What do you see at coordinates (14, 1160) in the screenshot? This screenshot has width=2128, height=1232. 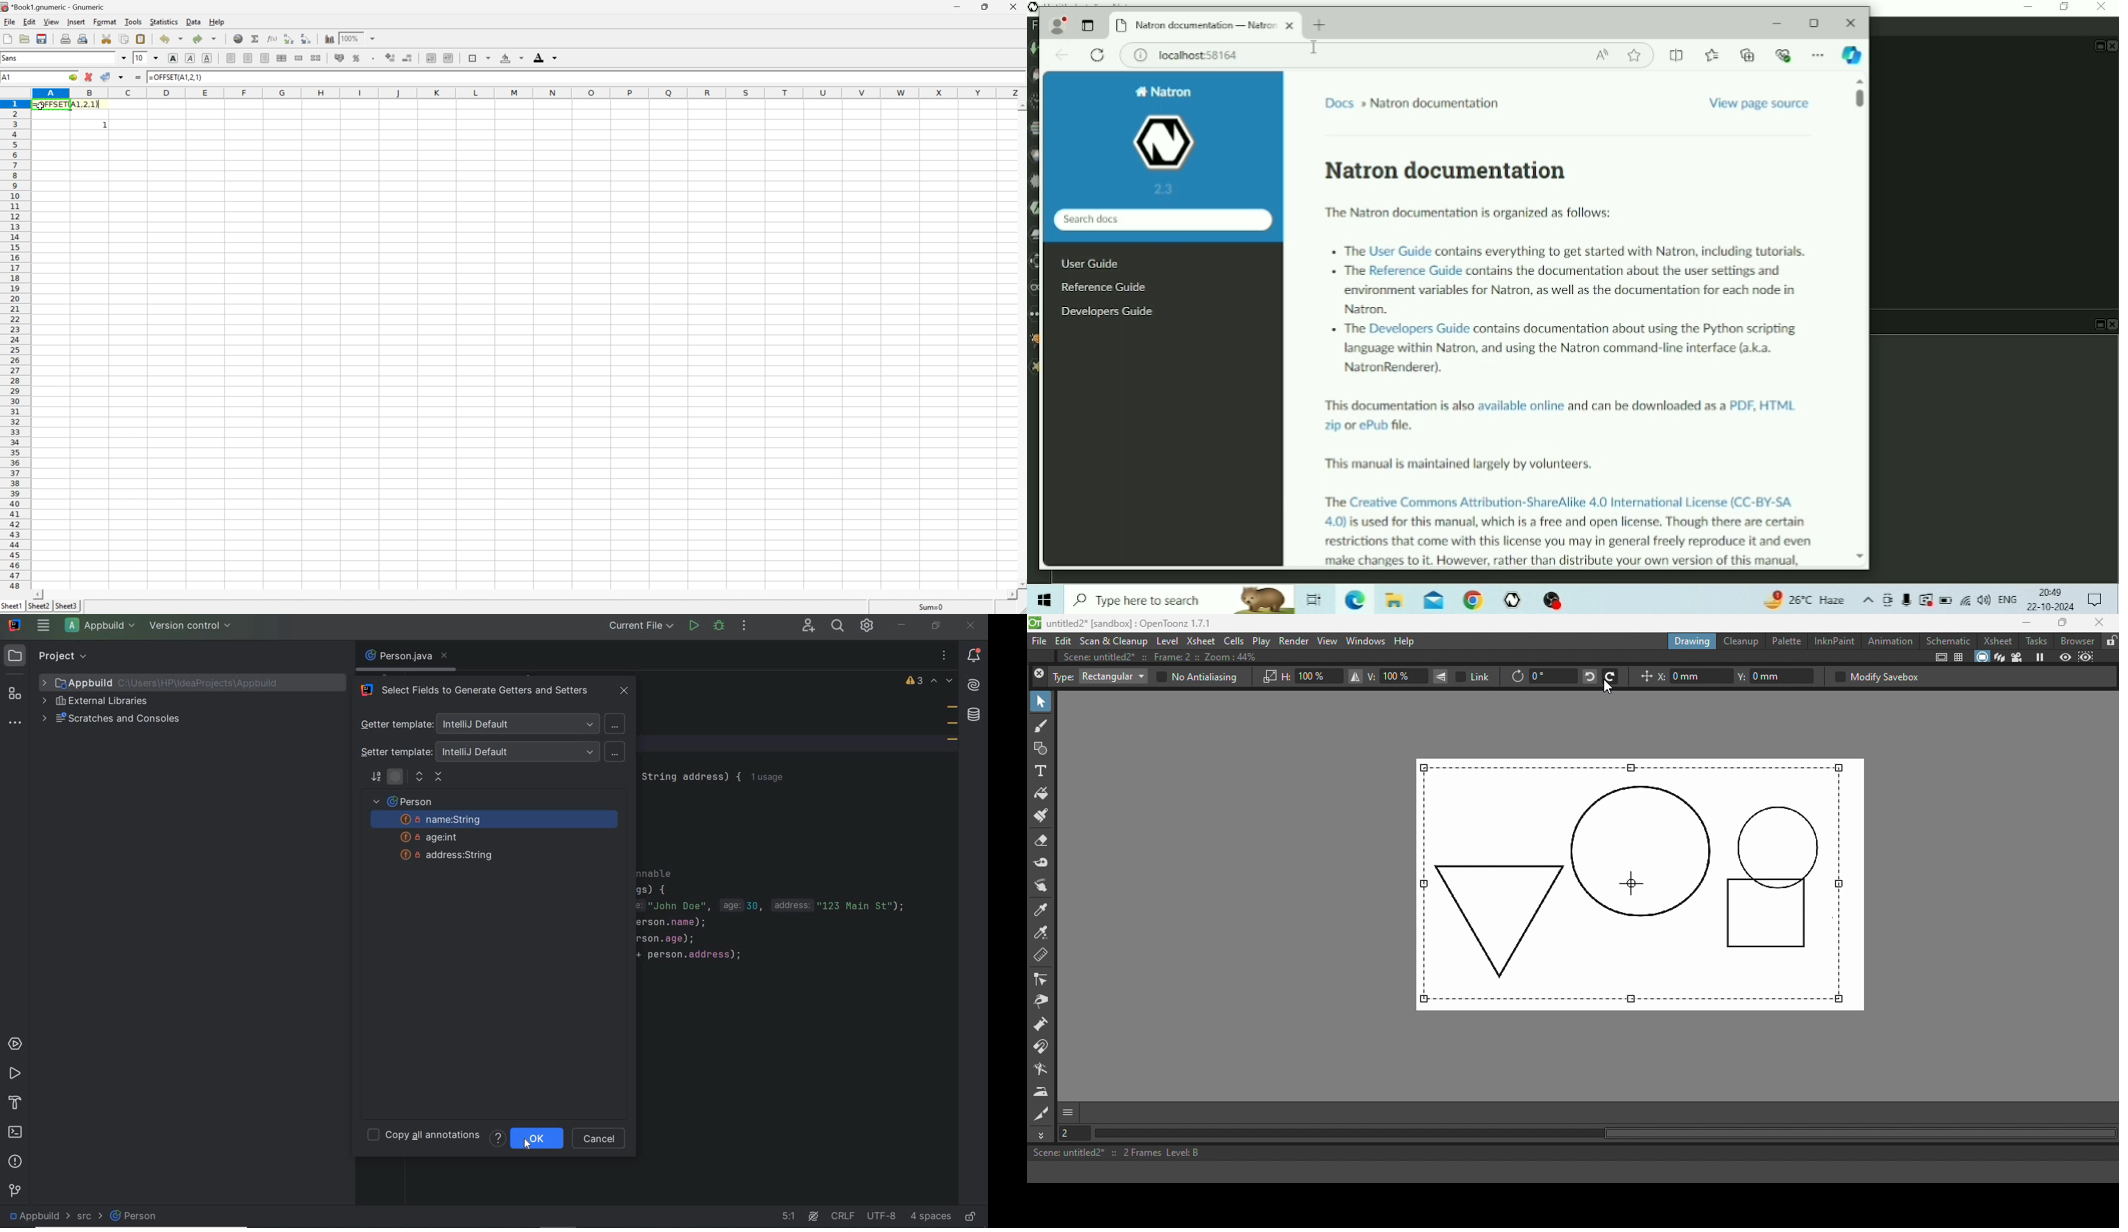 I see `problems` at bounding box center [14, 1160].